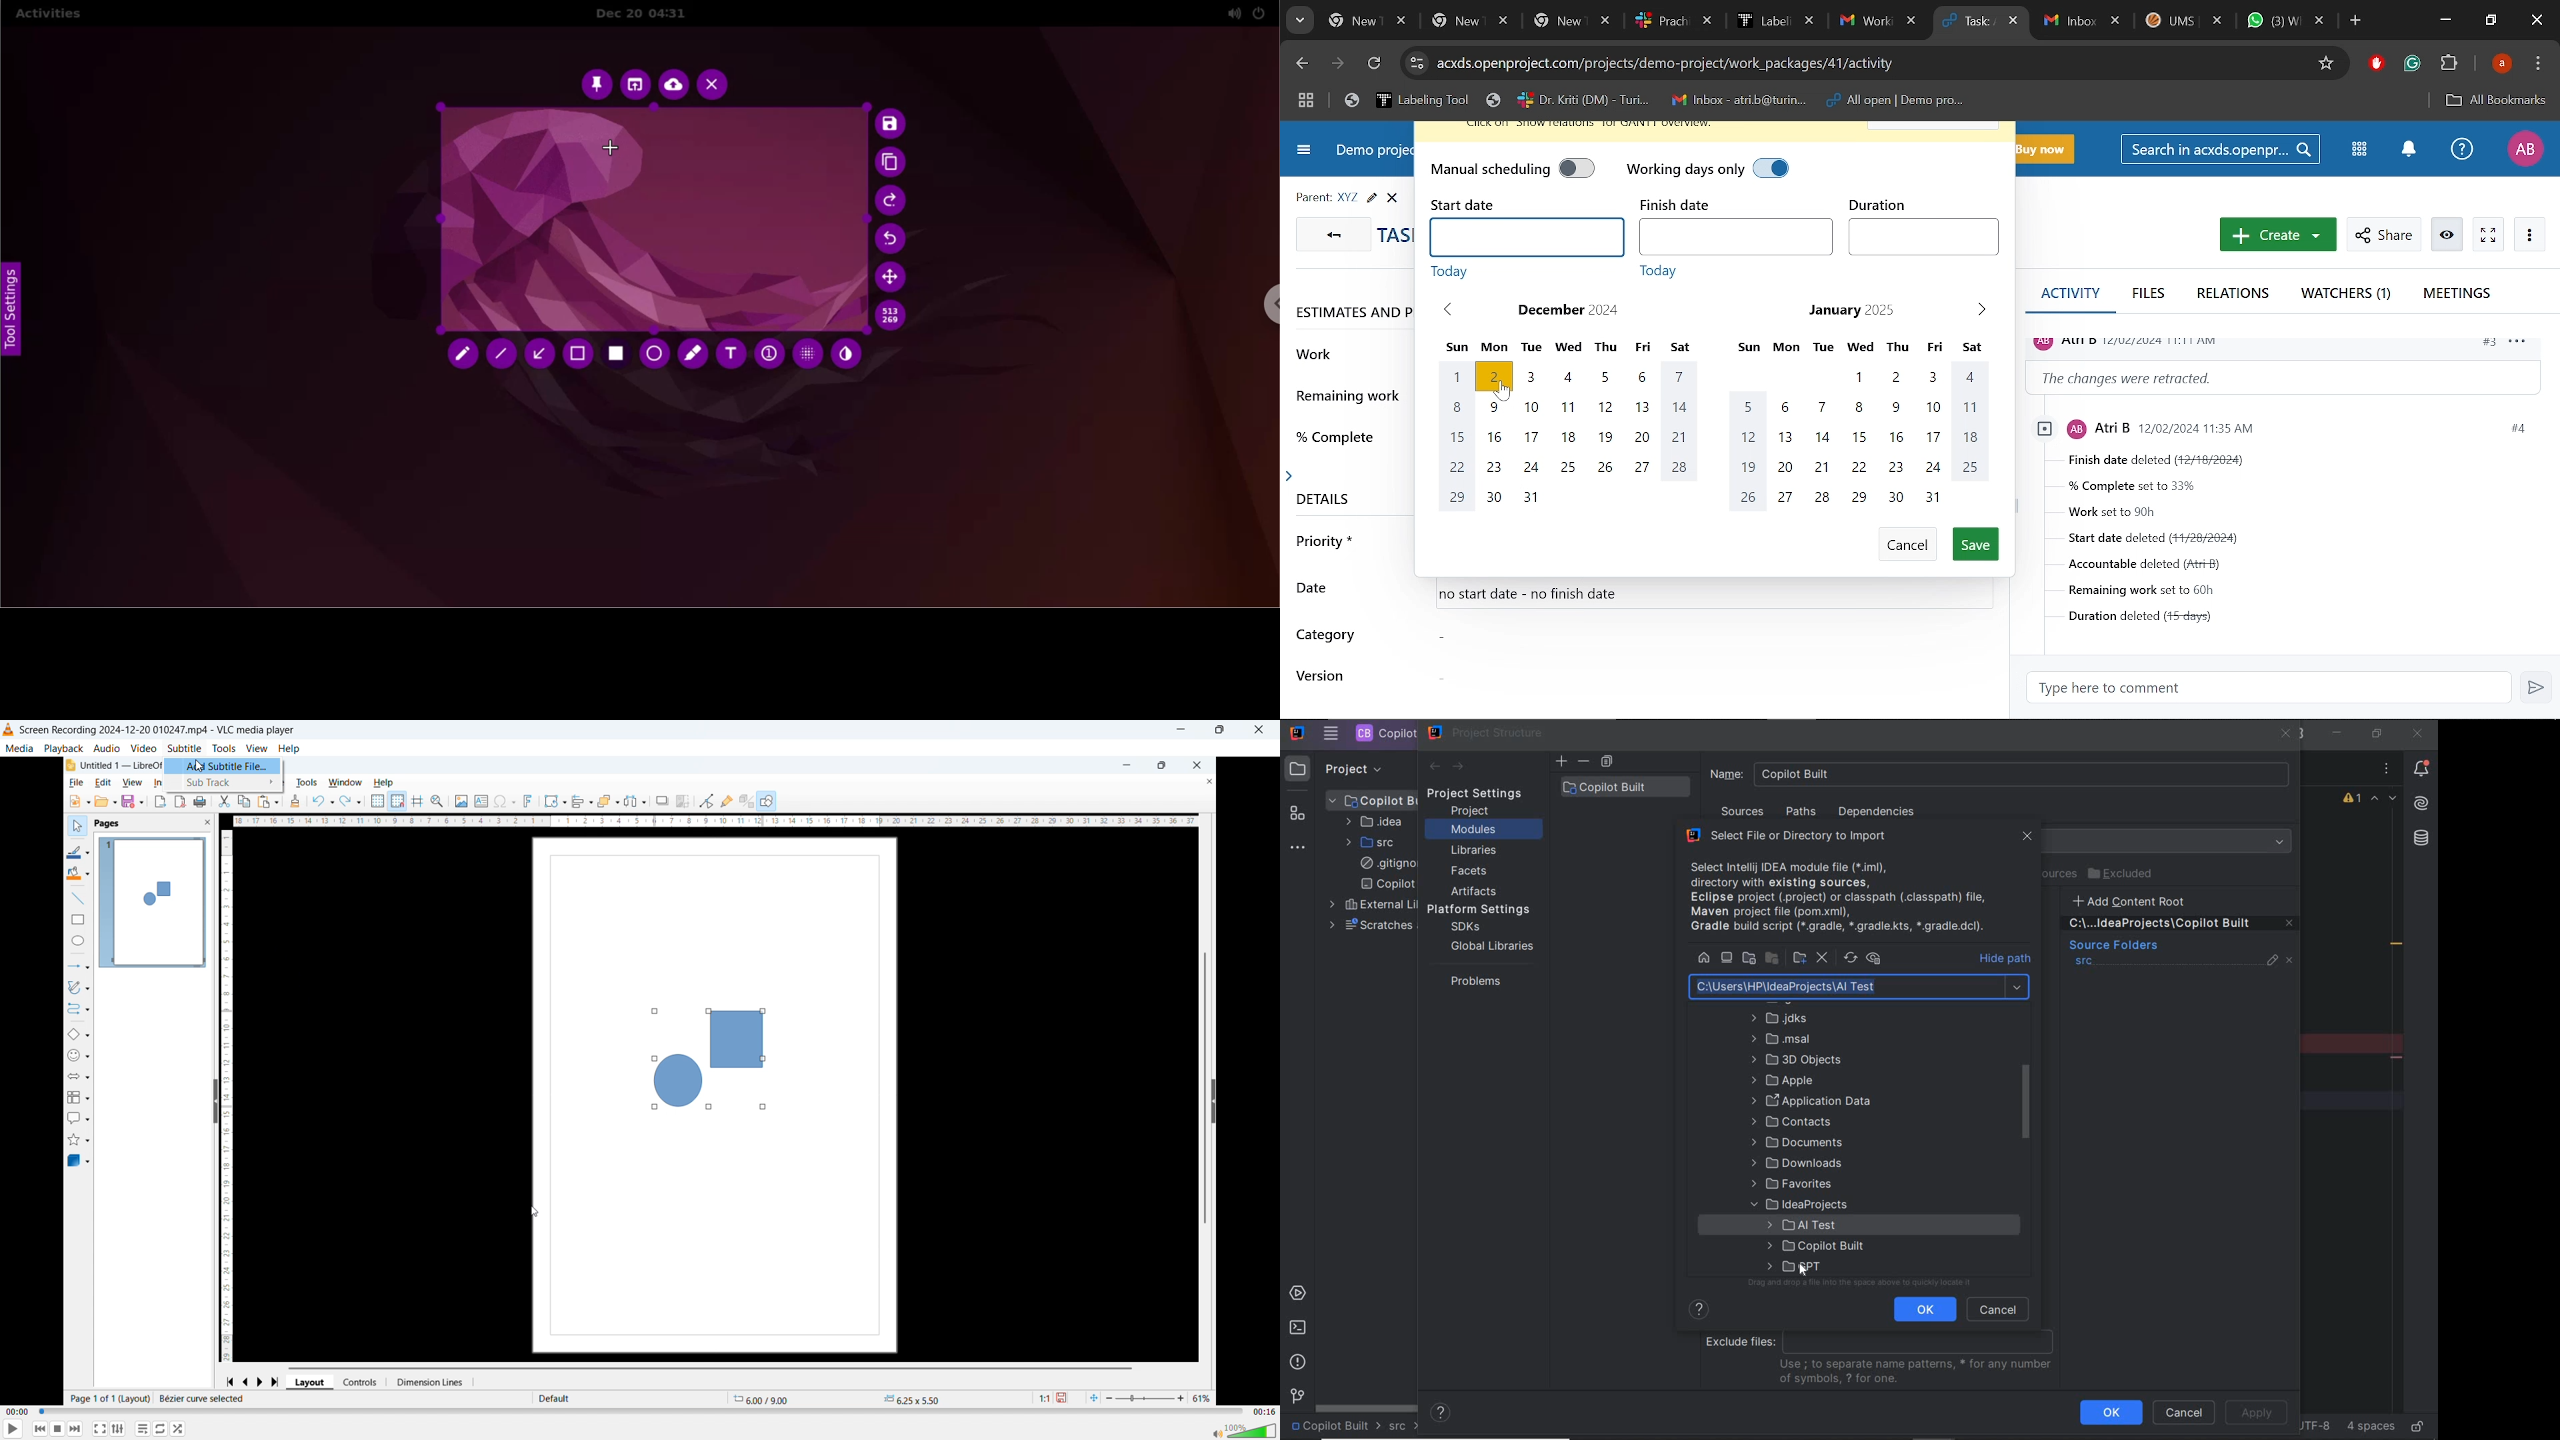 This screenshot has height=1456, width=2576. What do you see at coordinates (1526, 237) in the screenshot?
I see `Start date` at bounding box center [1526, 237].